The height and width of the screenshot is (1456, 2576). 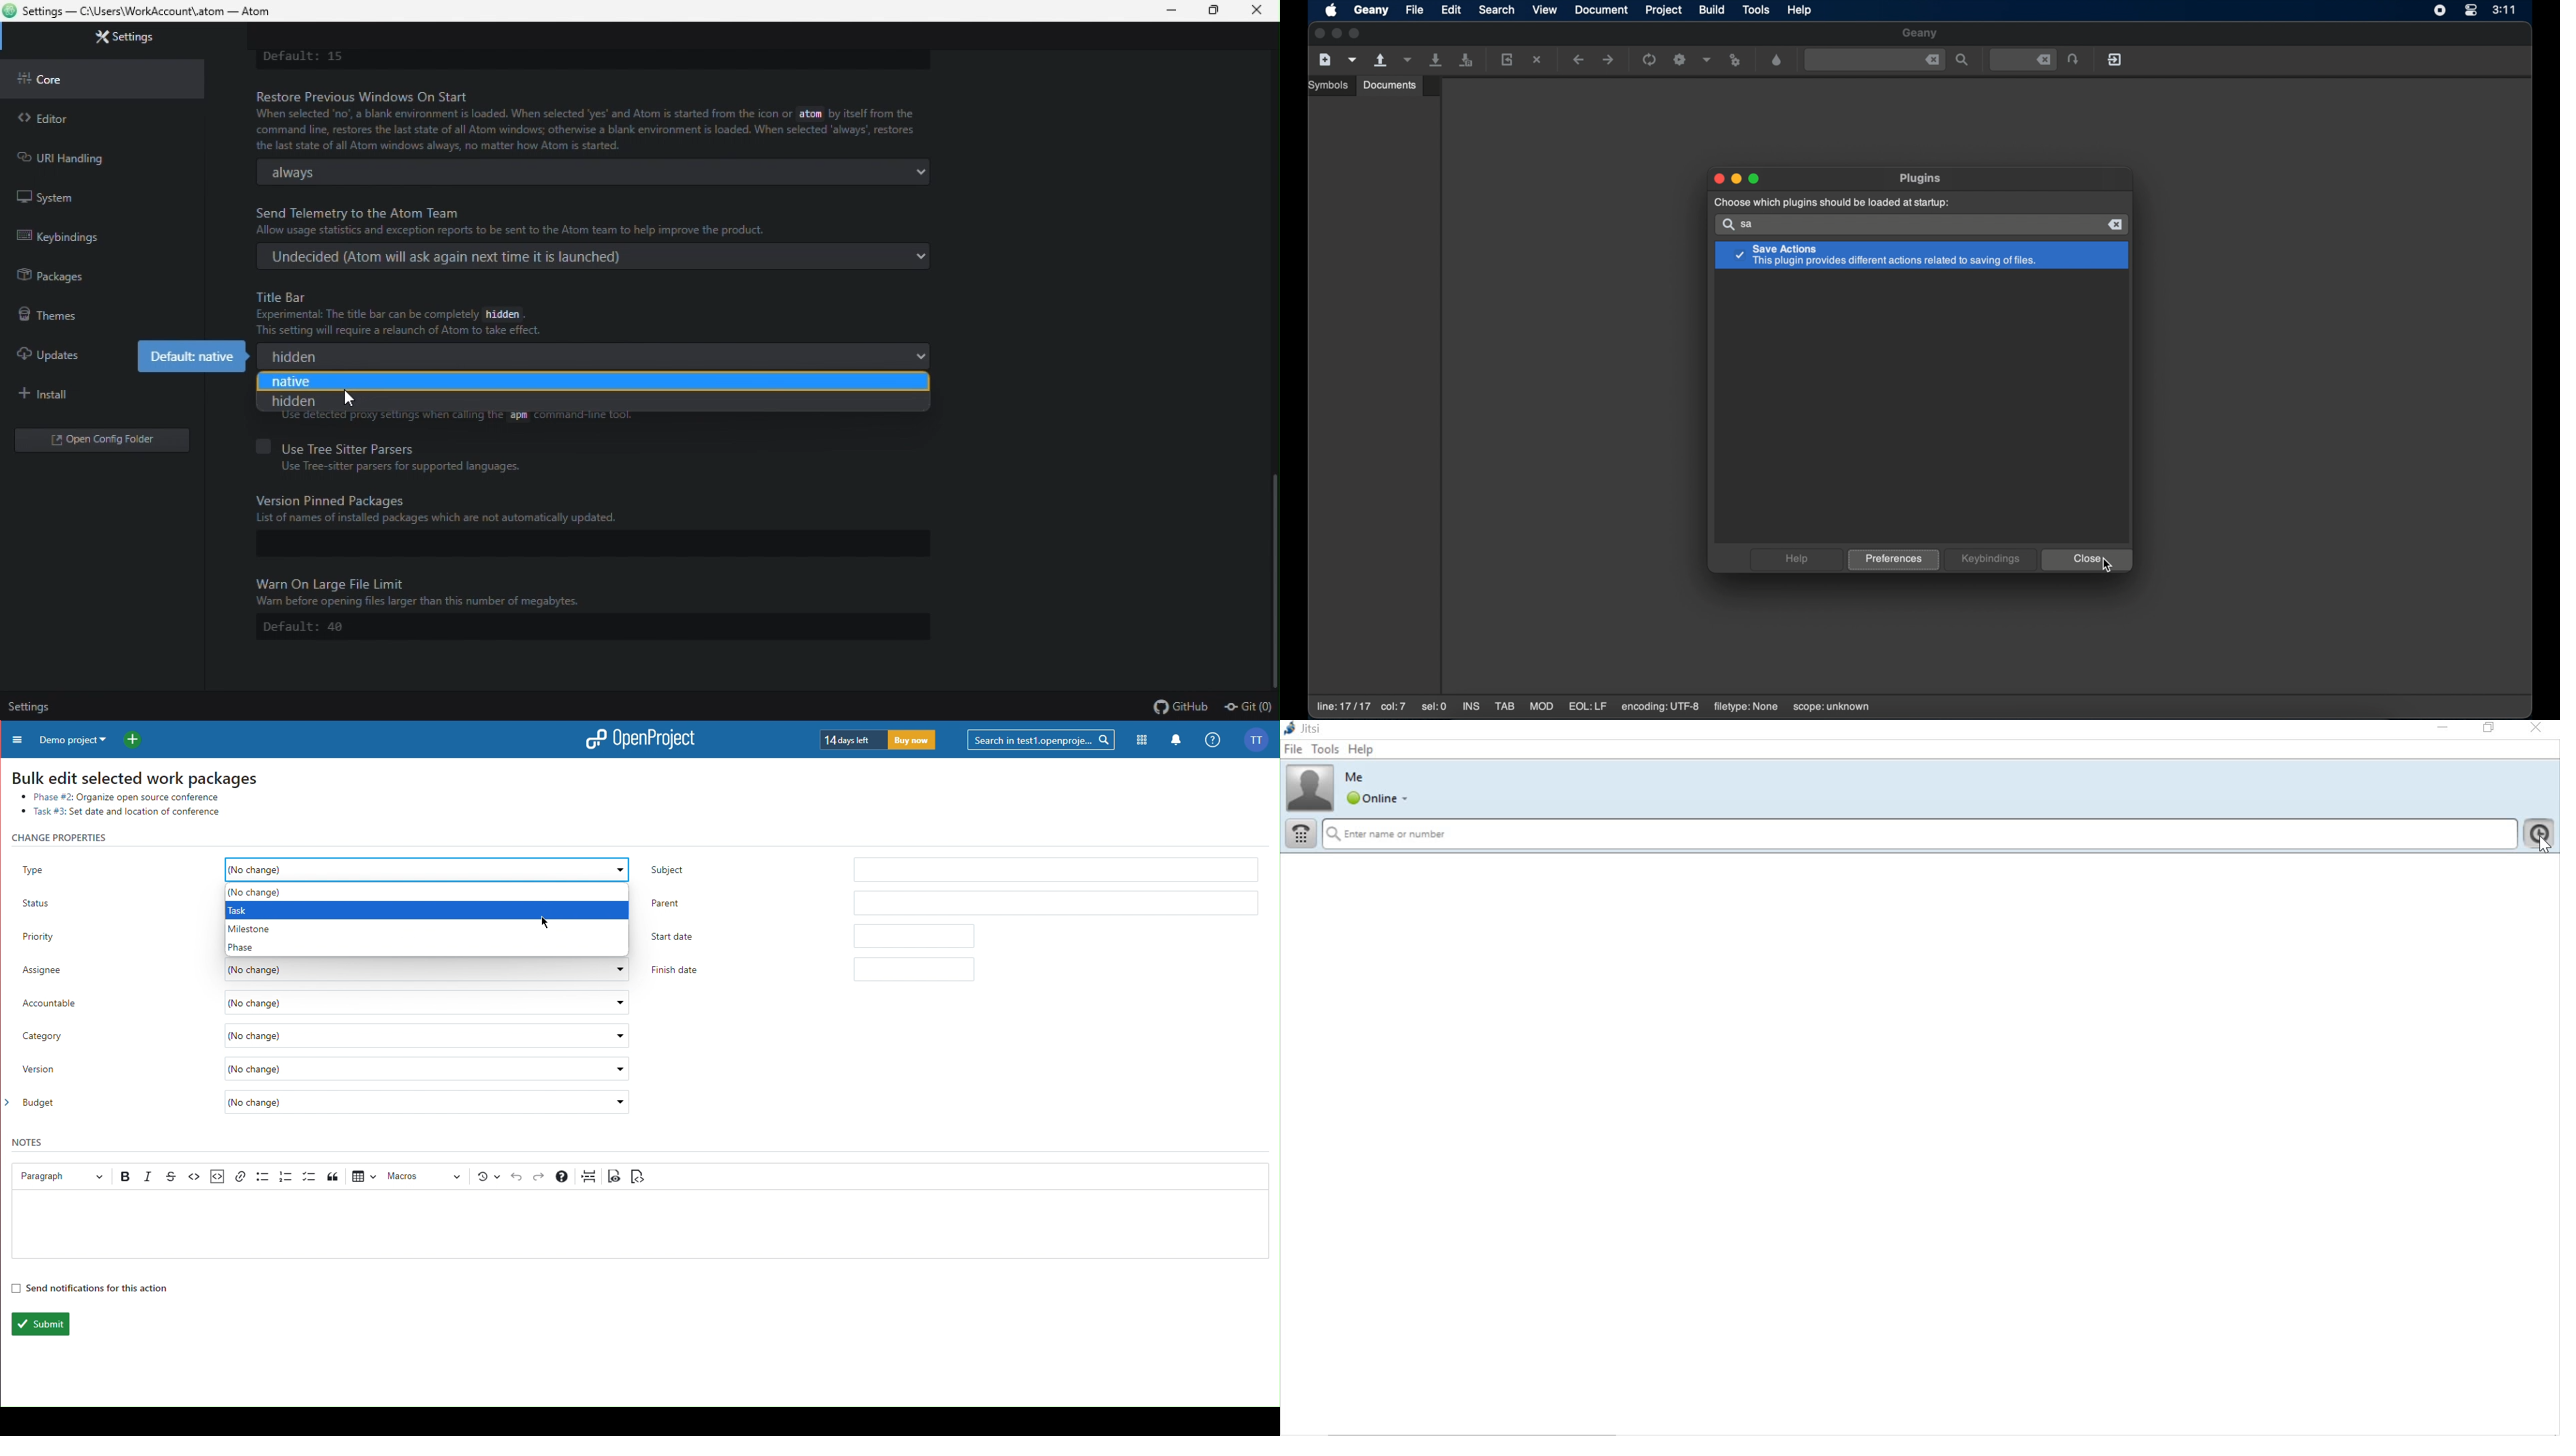 What do you see at coordinates (96, 155) in the screenshot?
I see `URI handling` at bounding box center [96, 155].